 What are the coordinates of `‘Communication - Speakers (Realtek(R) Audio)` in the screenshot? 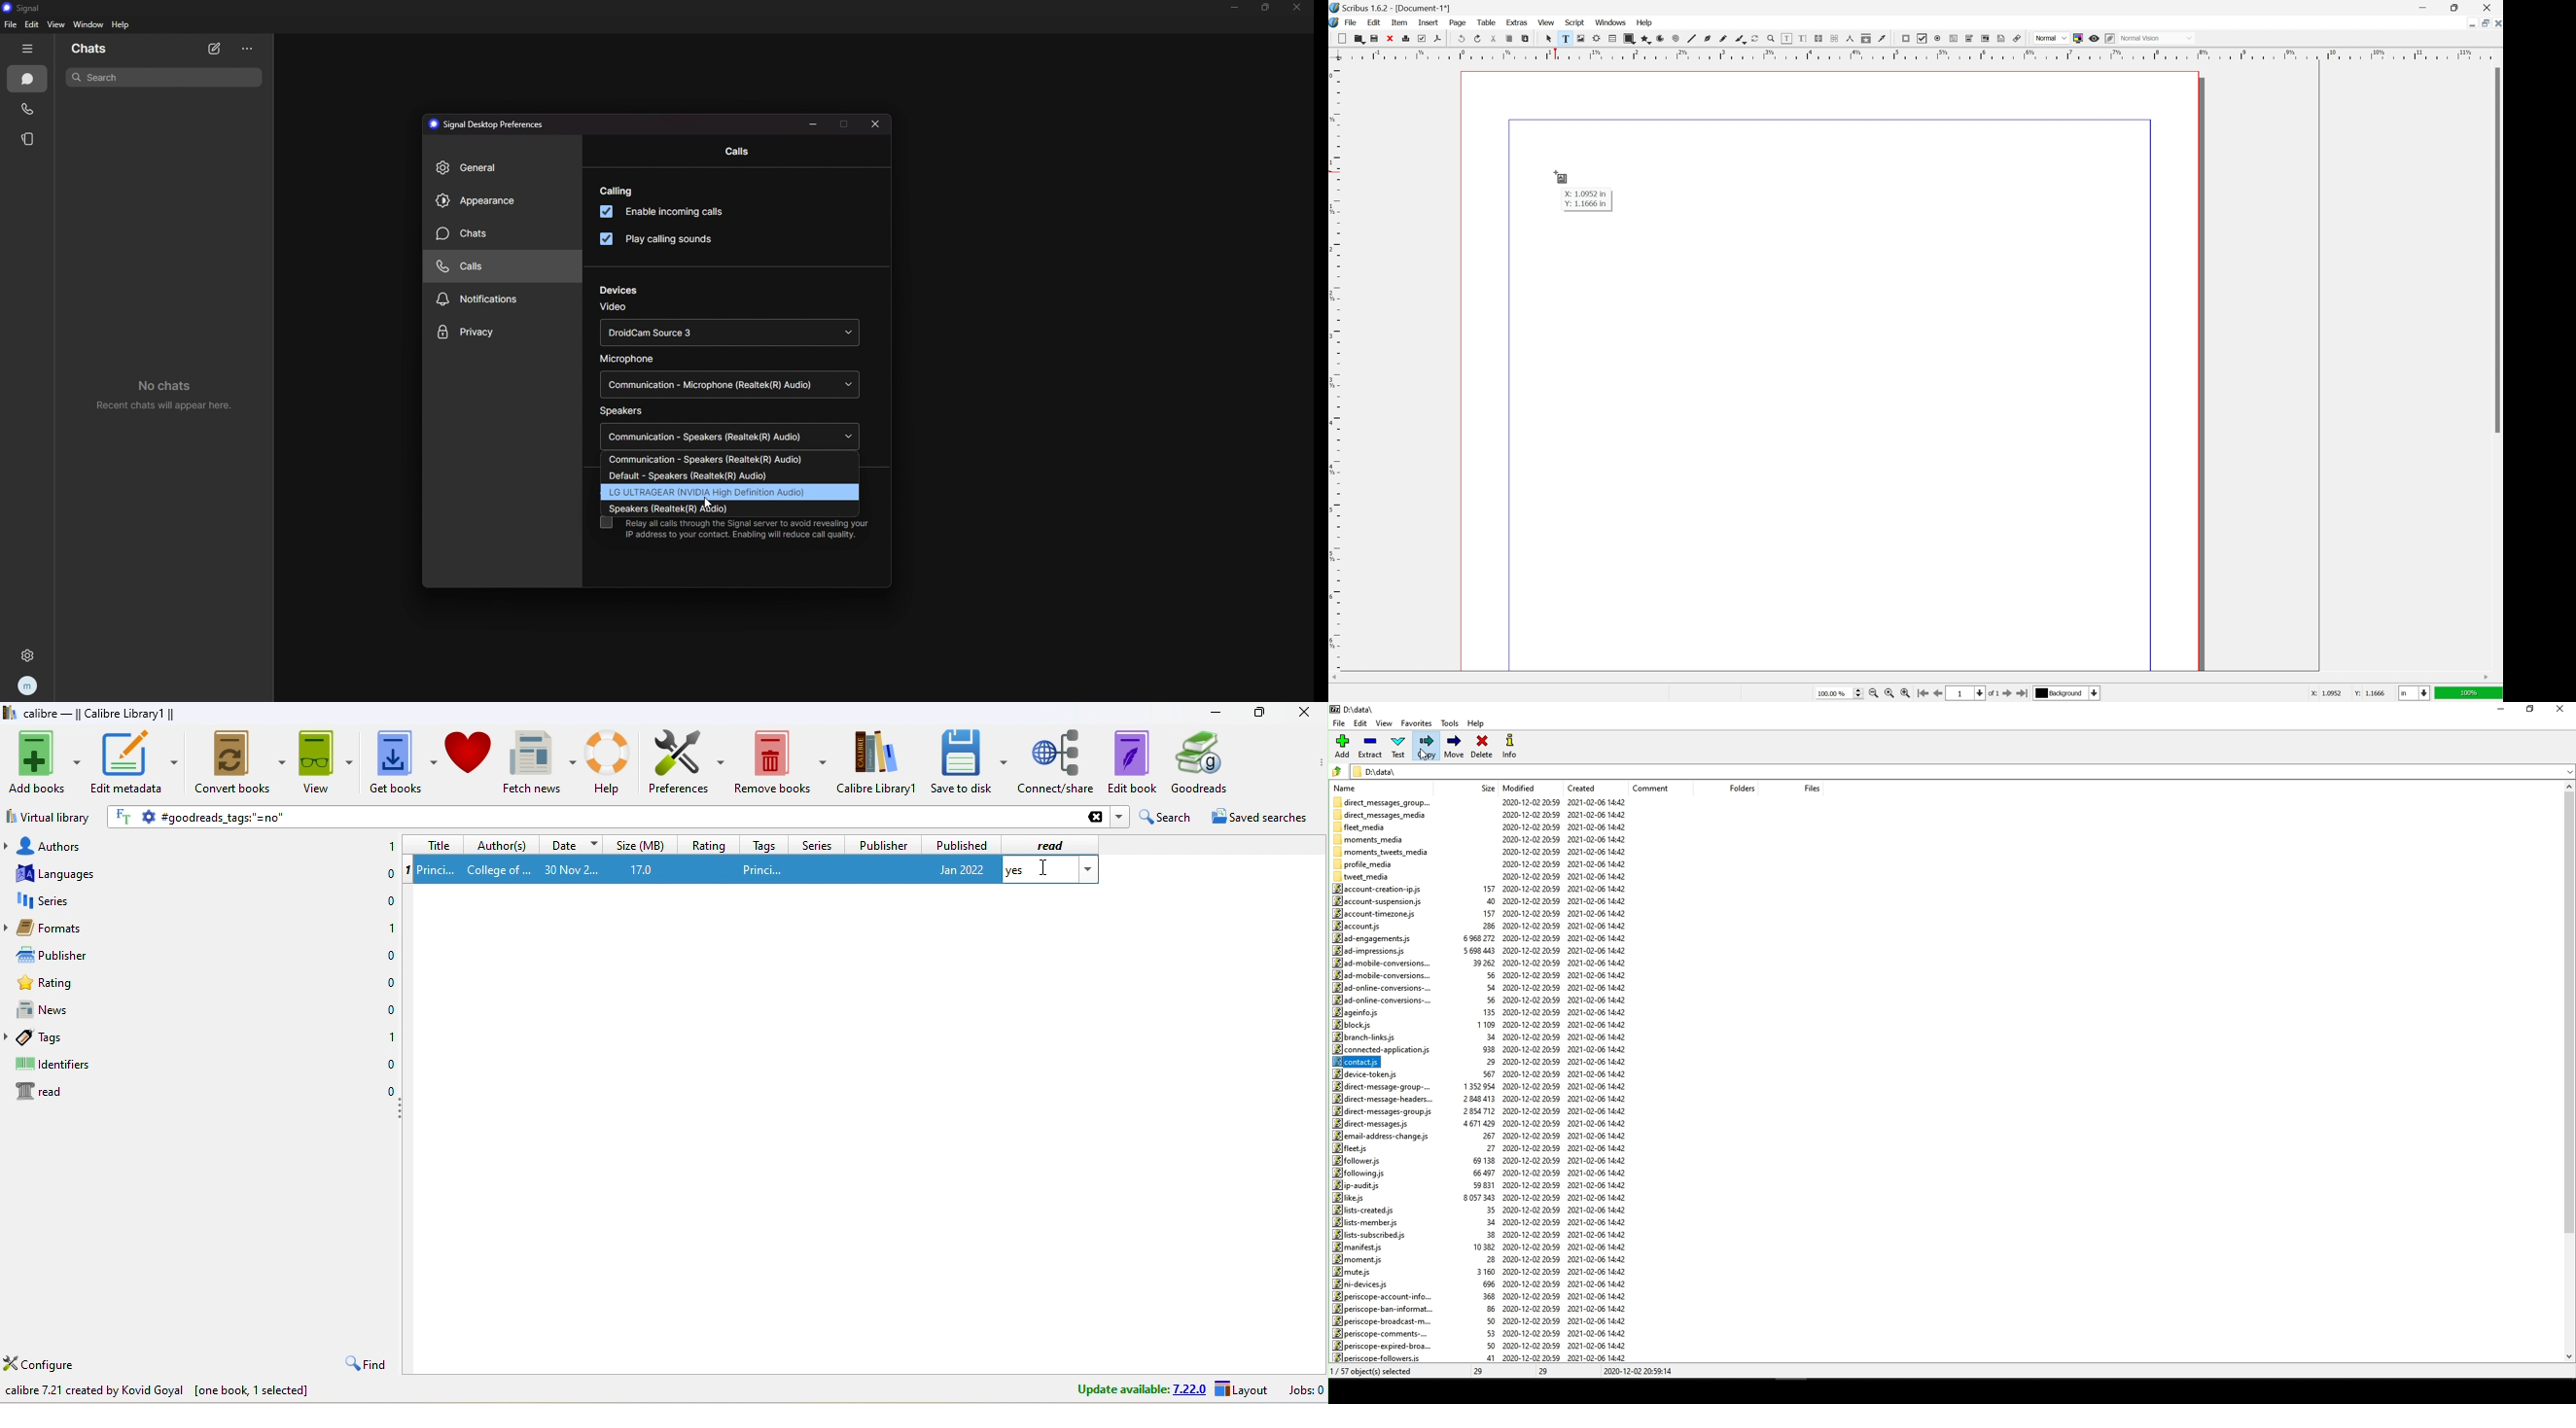 It's located at (711, 460).